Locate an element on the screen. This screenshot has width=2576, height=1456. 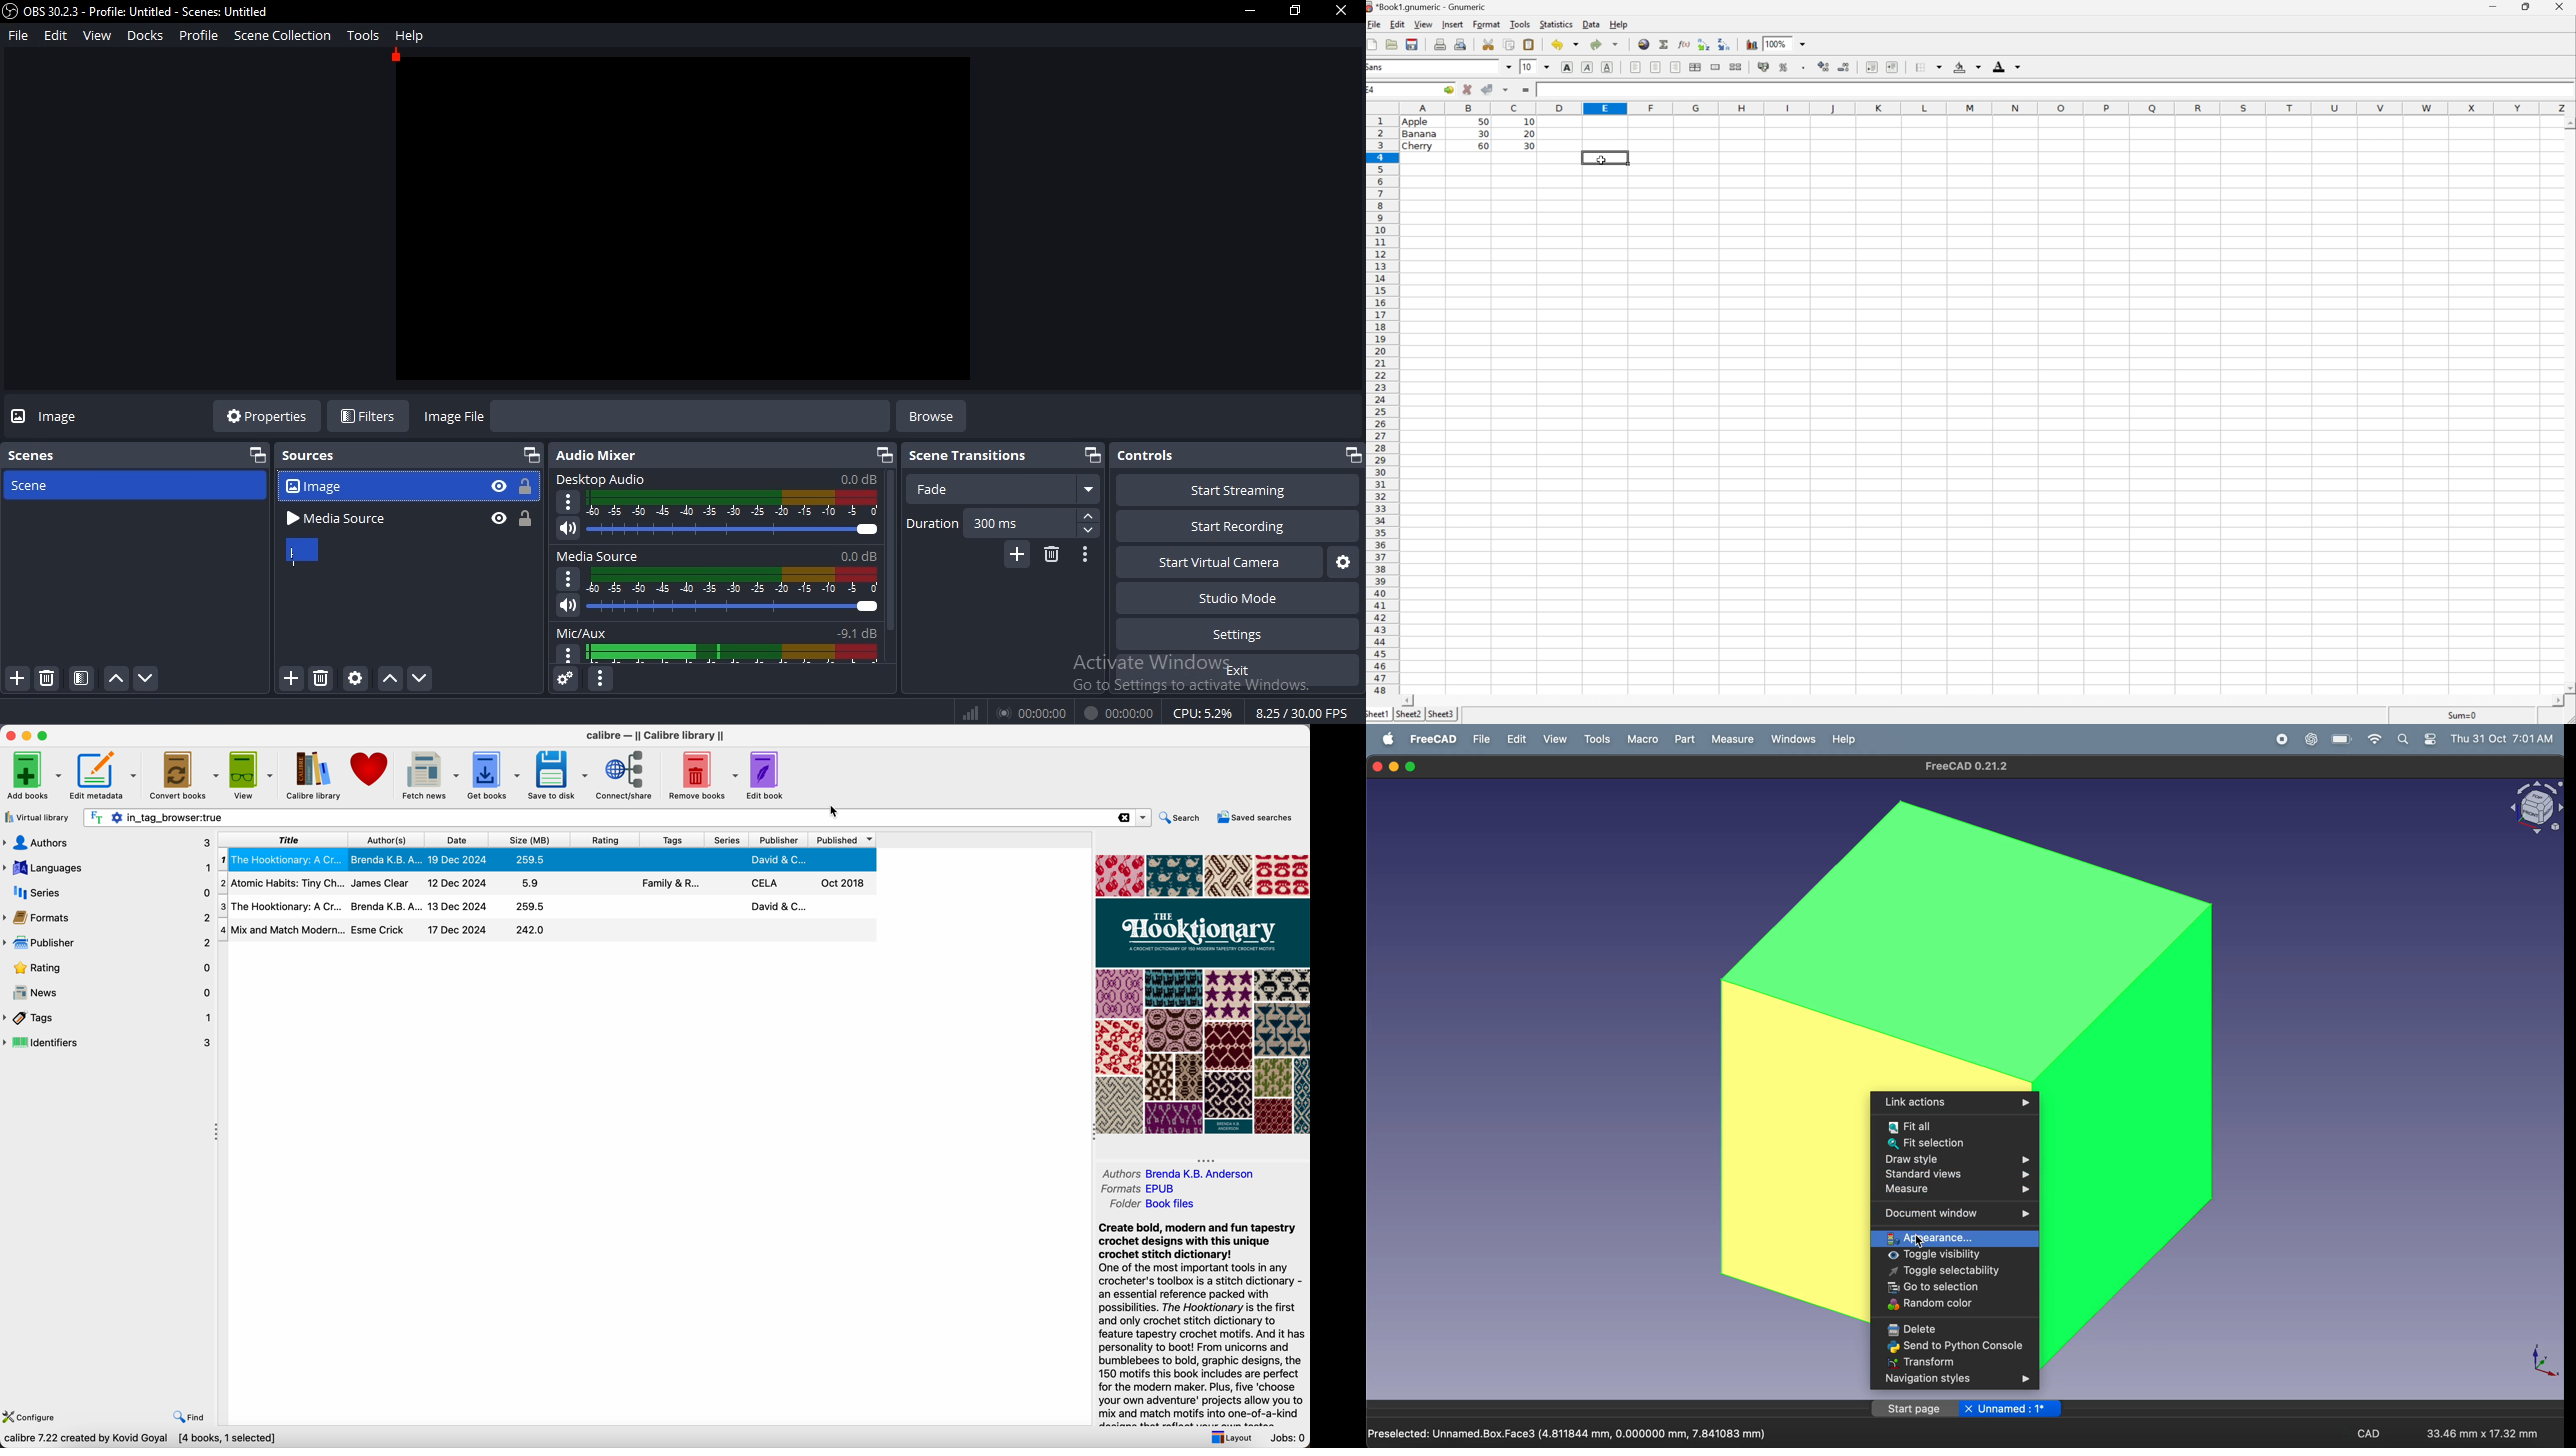
restore window is located at coordinates (1293, 13).